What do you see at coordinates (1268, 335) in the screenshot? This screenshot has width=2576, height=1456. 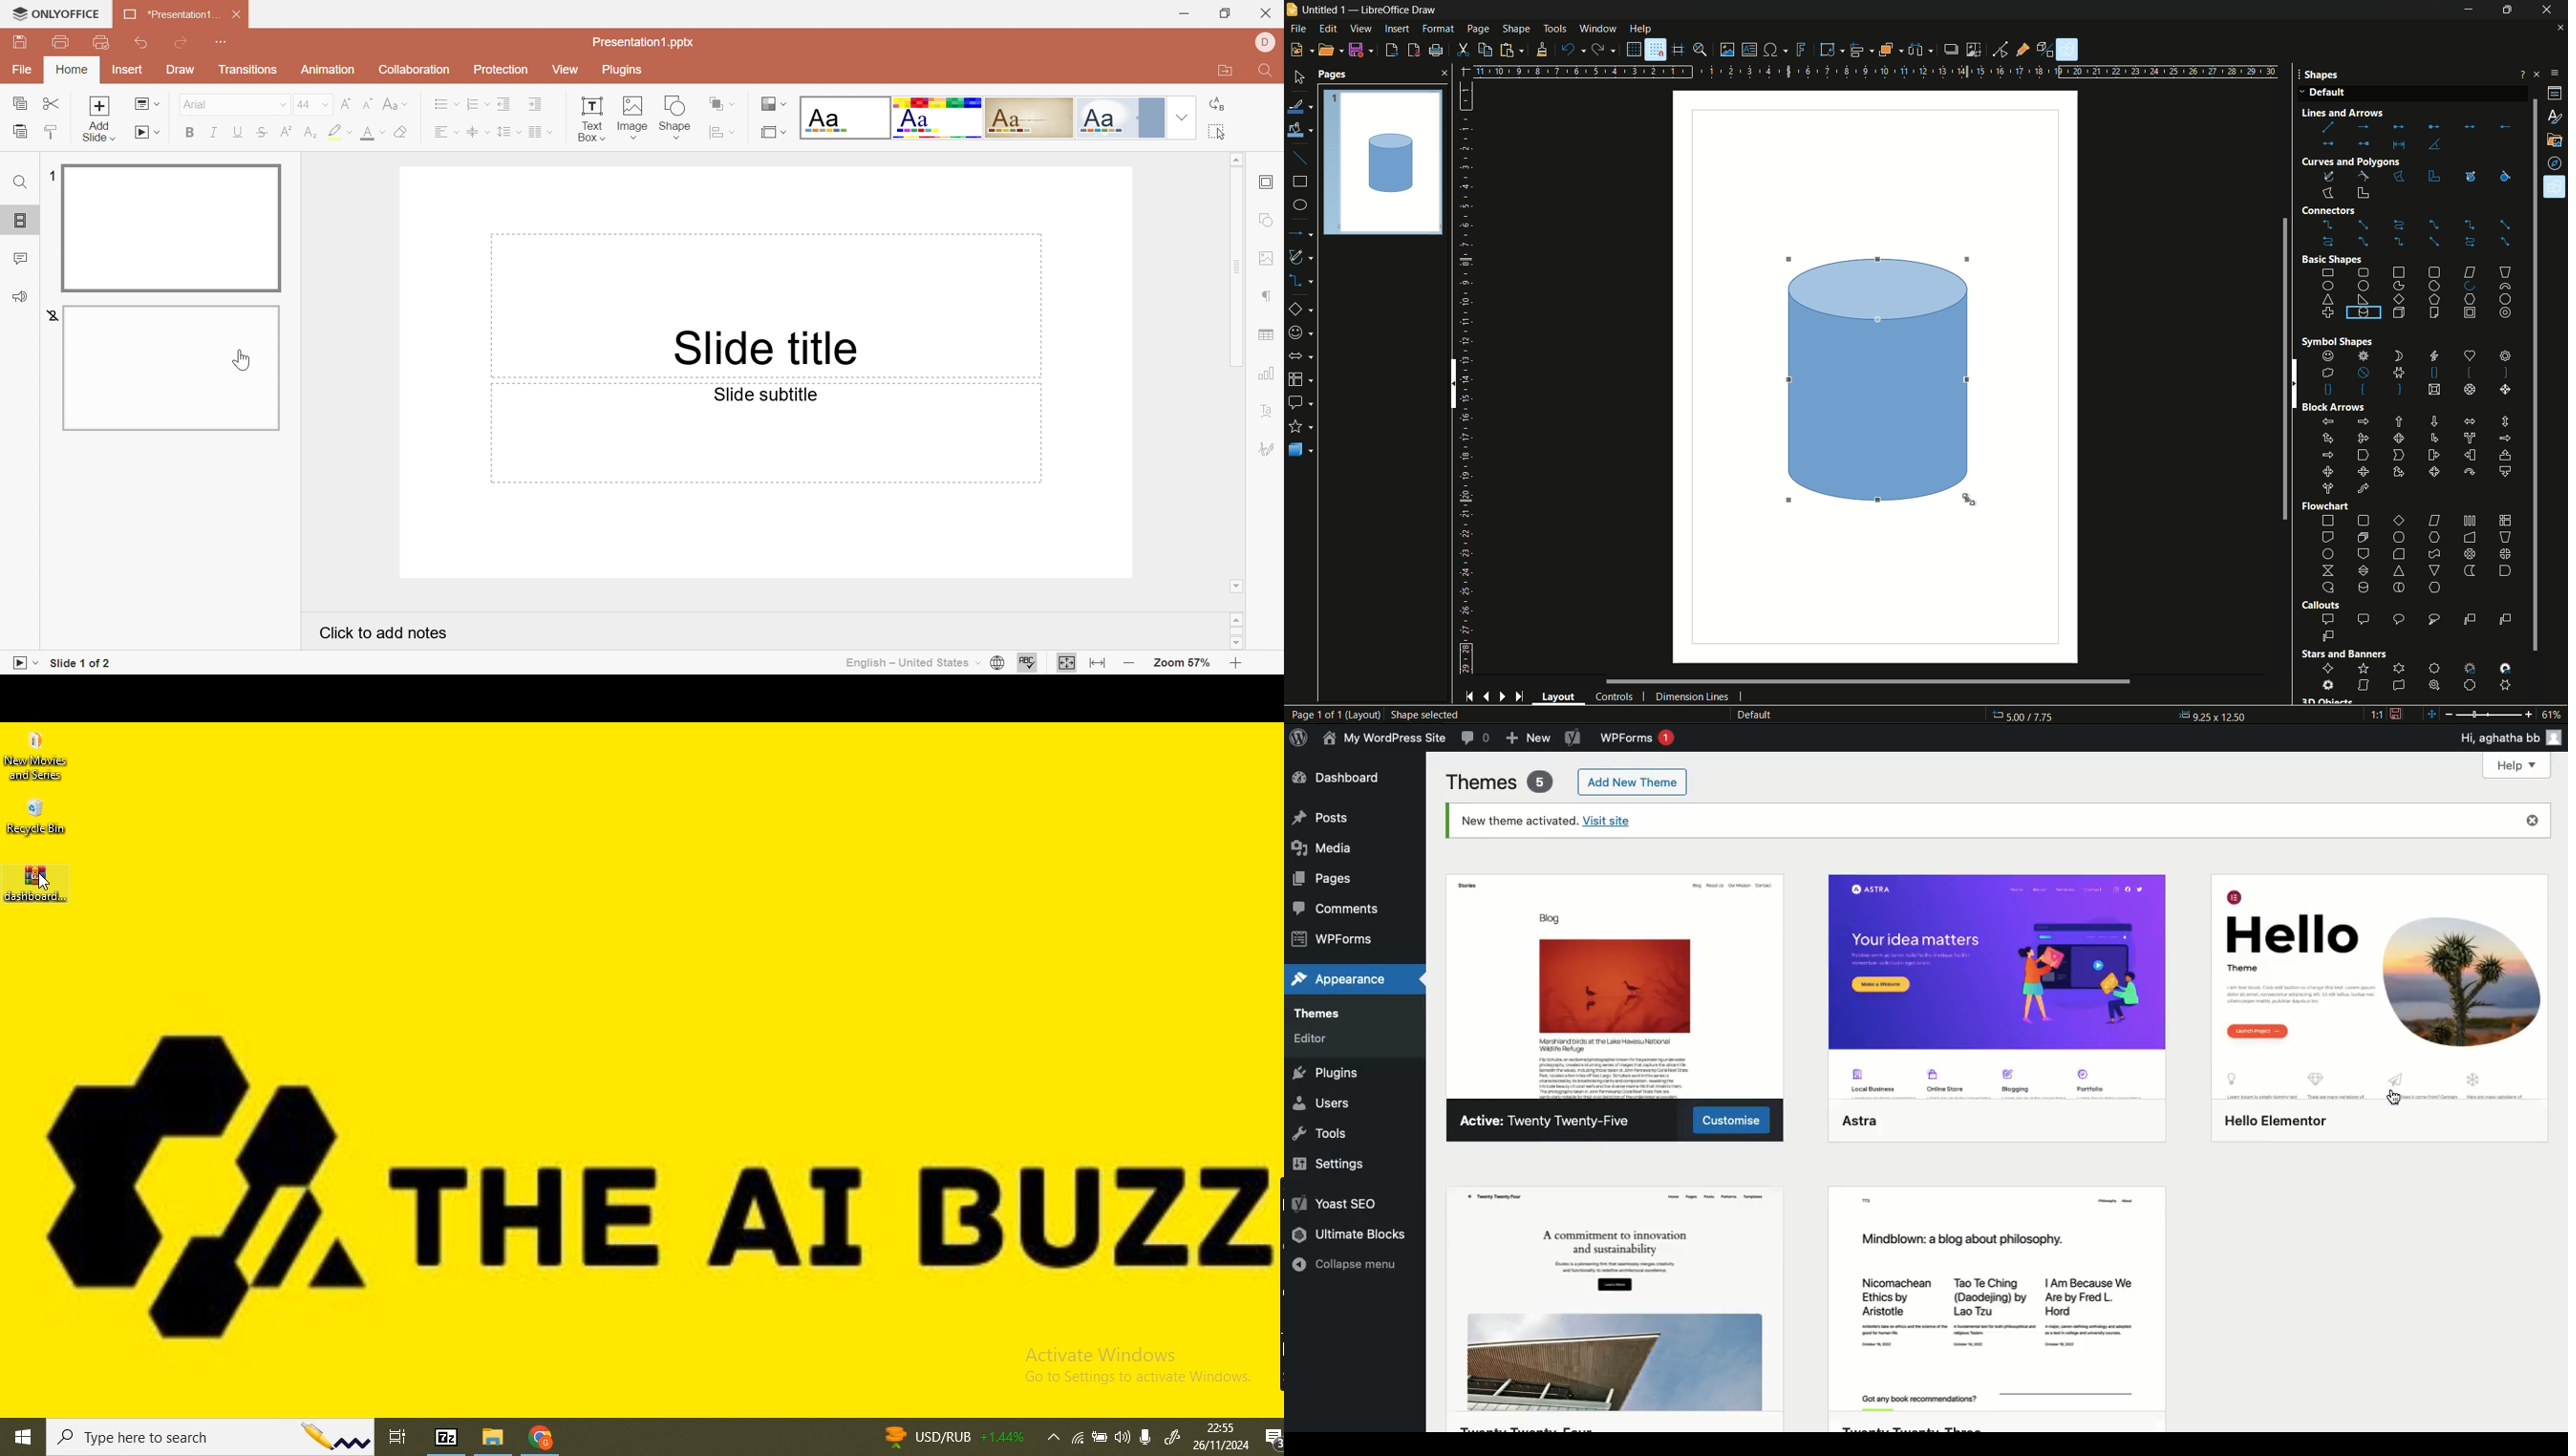 I see `Table settings` at bounding box center [1268, 335].